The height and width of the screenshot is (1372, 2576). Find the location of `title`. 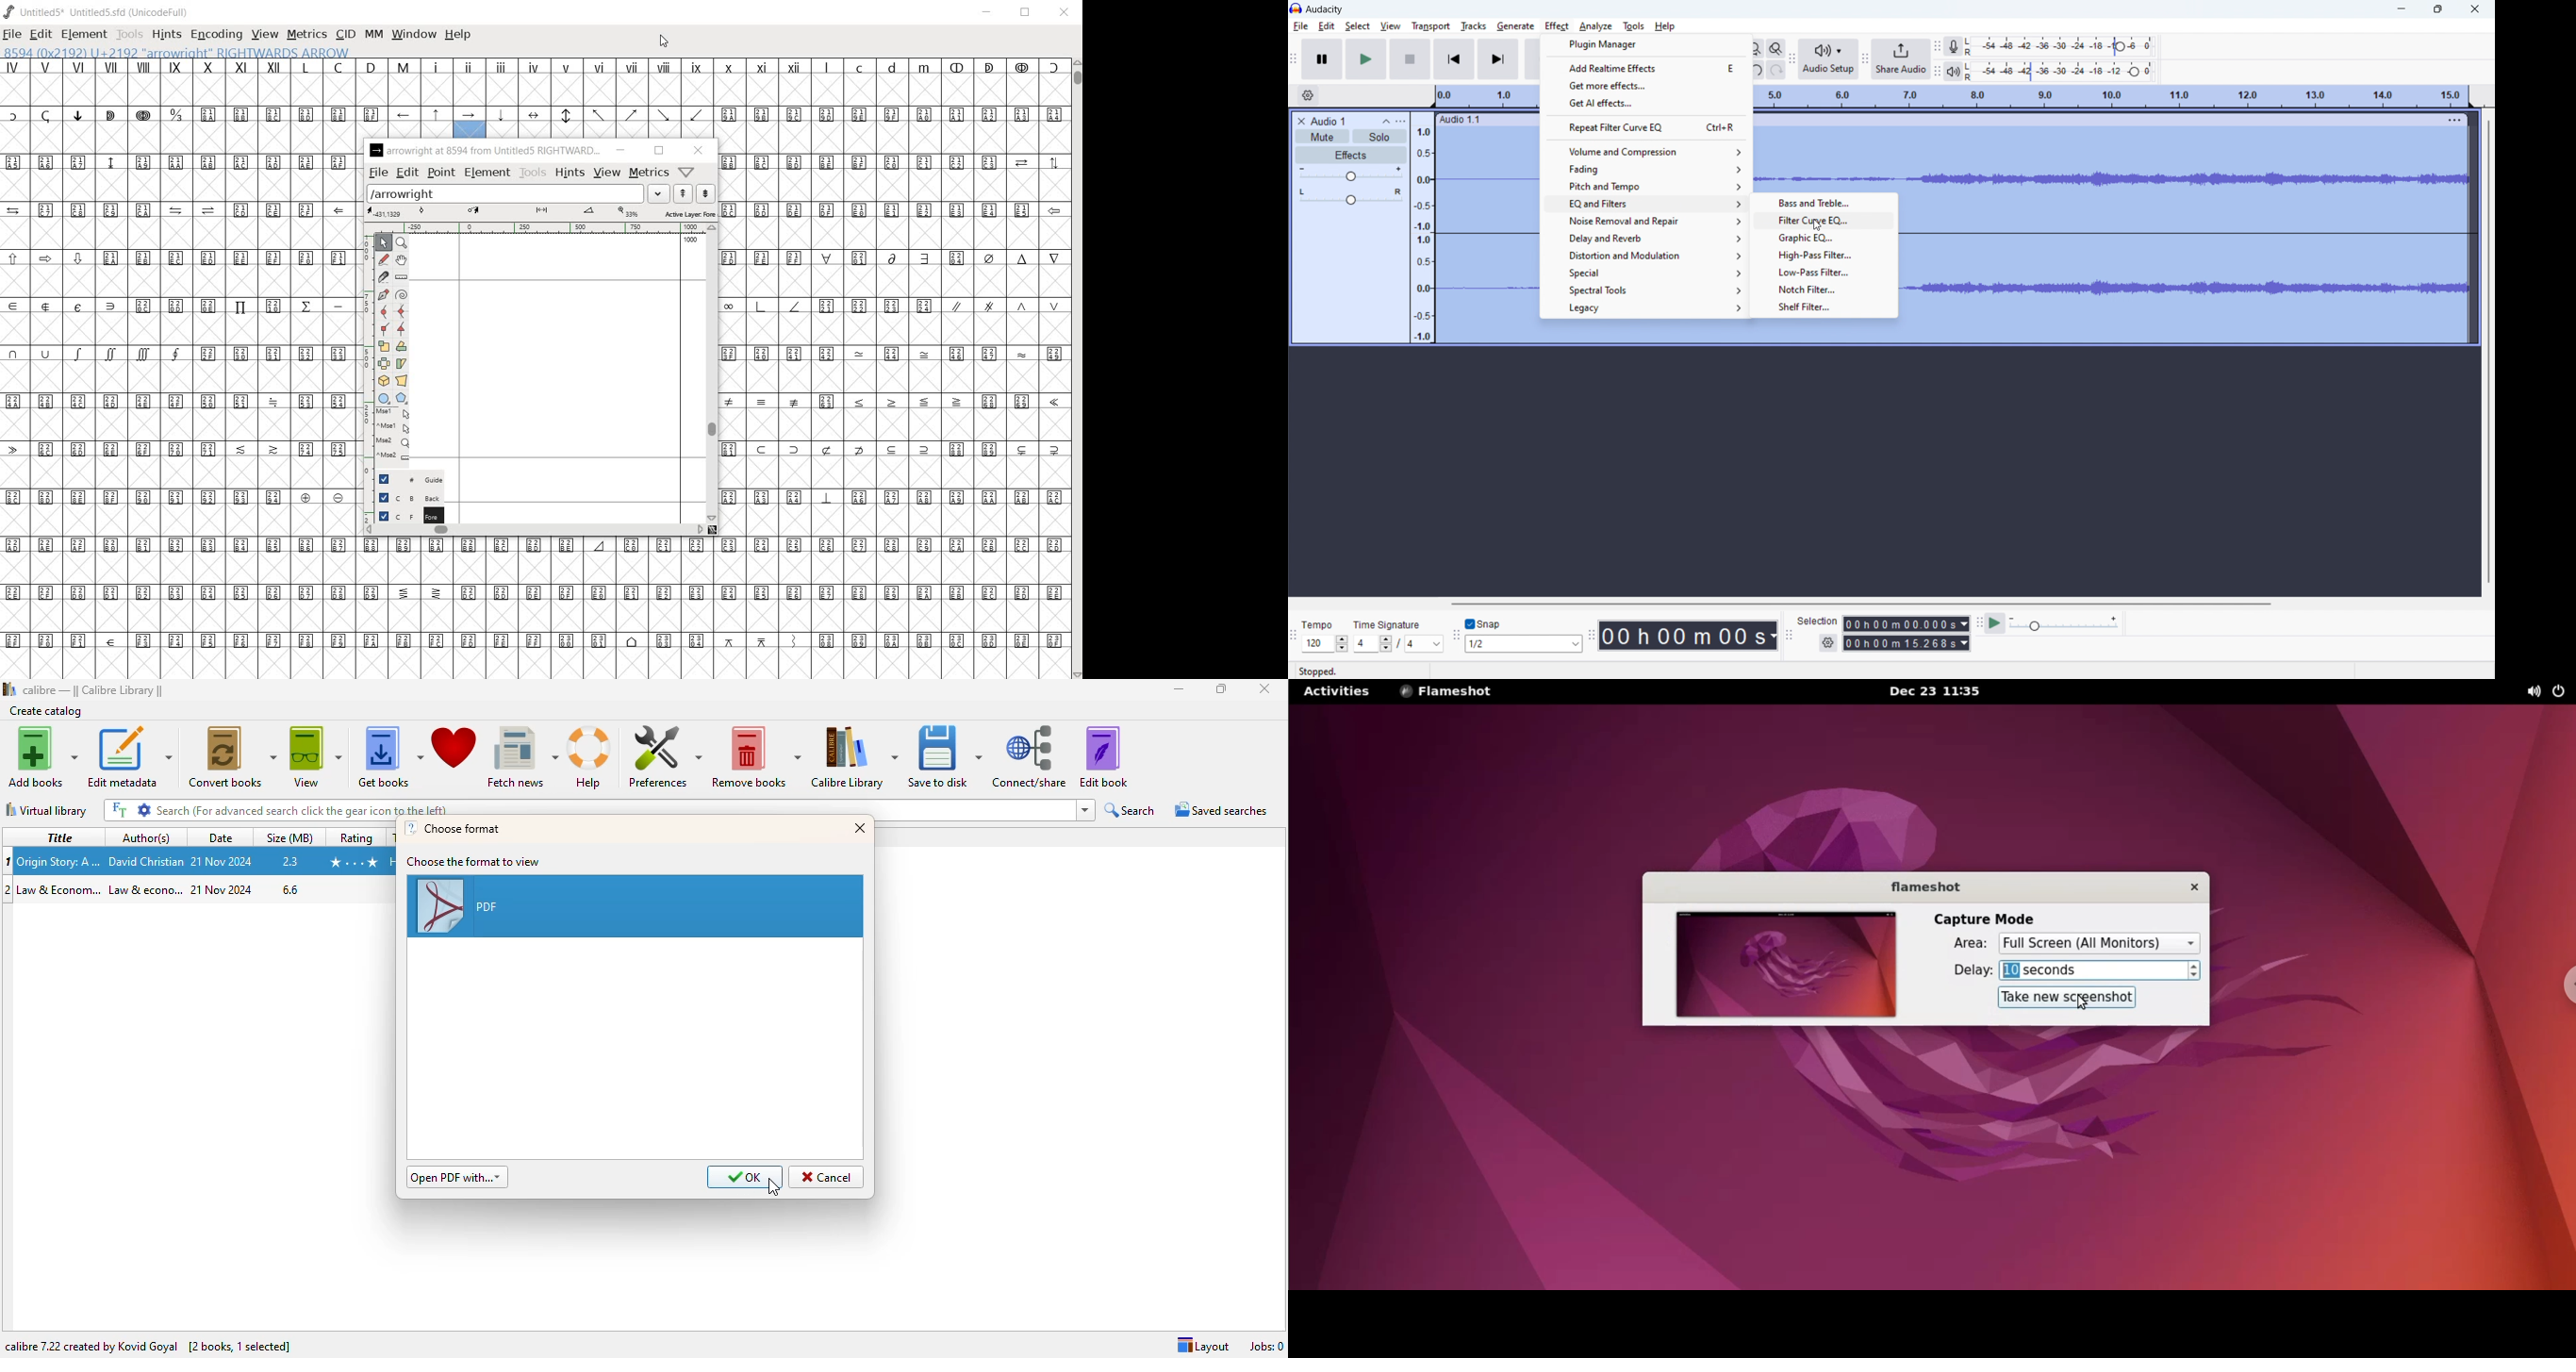

title is located at coordinates (58, 836).